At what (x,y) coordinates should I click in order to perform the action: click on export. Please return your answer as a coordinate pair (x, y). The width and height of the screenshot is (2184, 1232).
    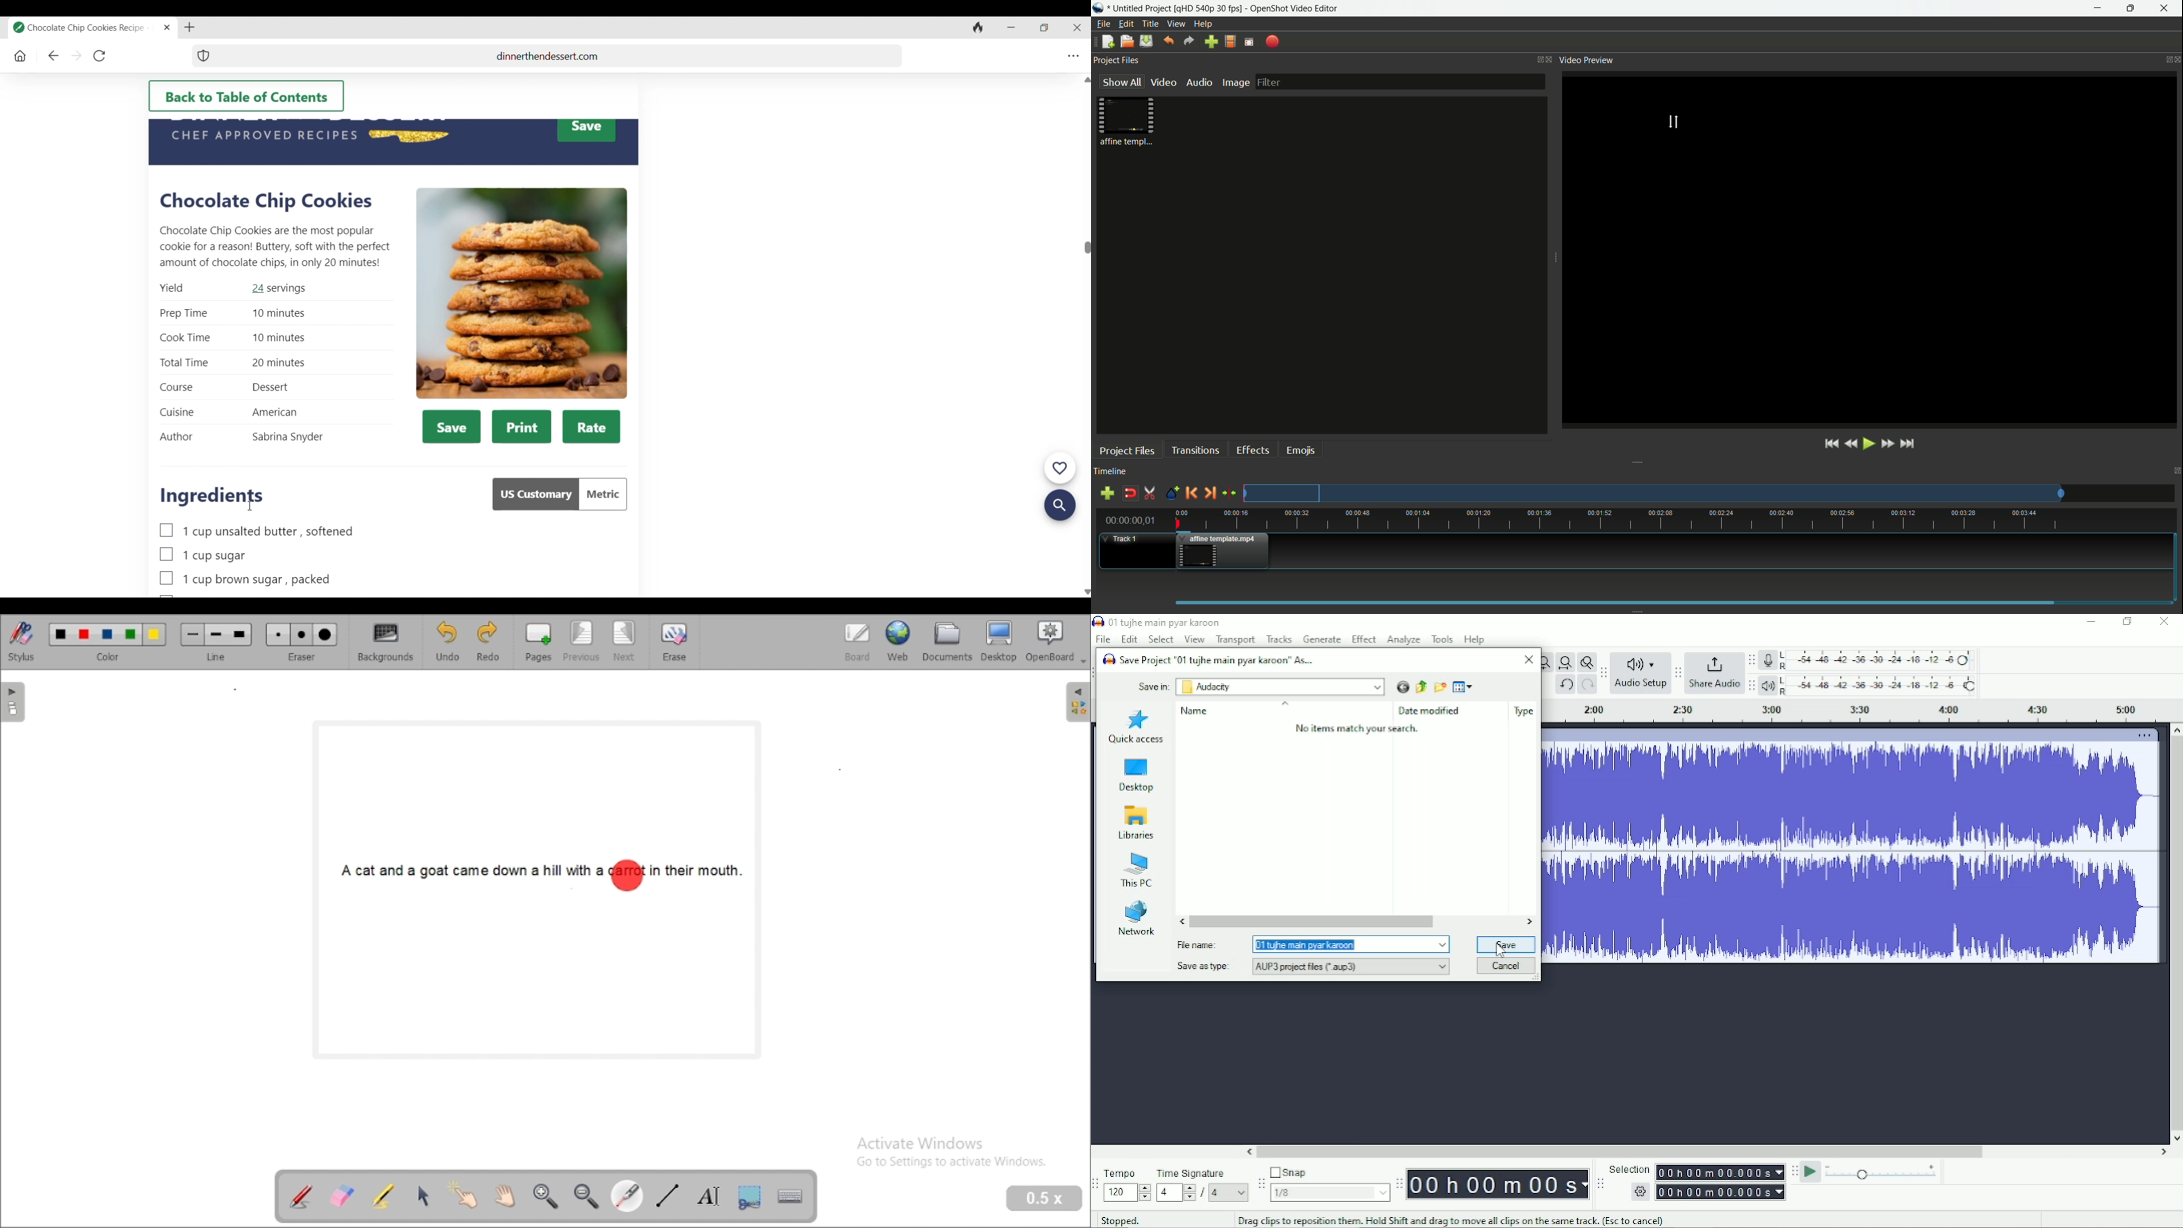
    Looking at the image, I should click on (1272, 42).